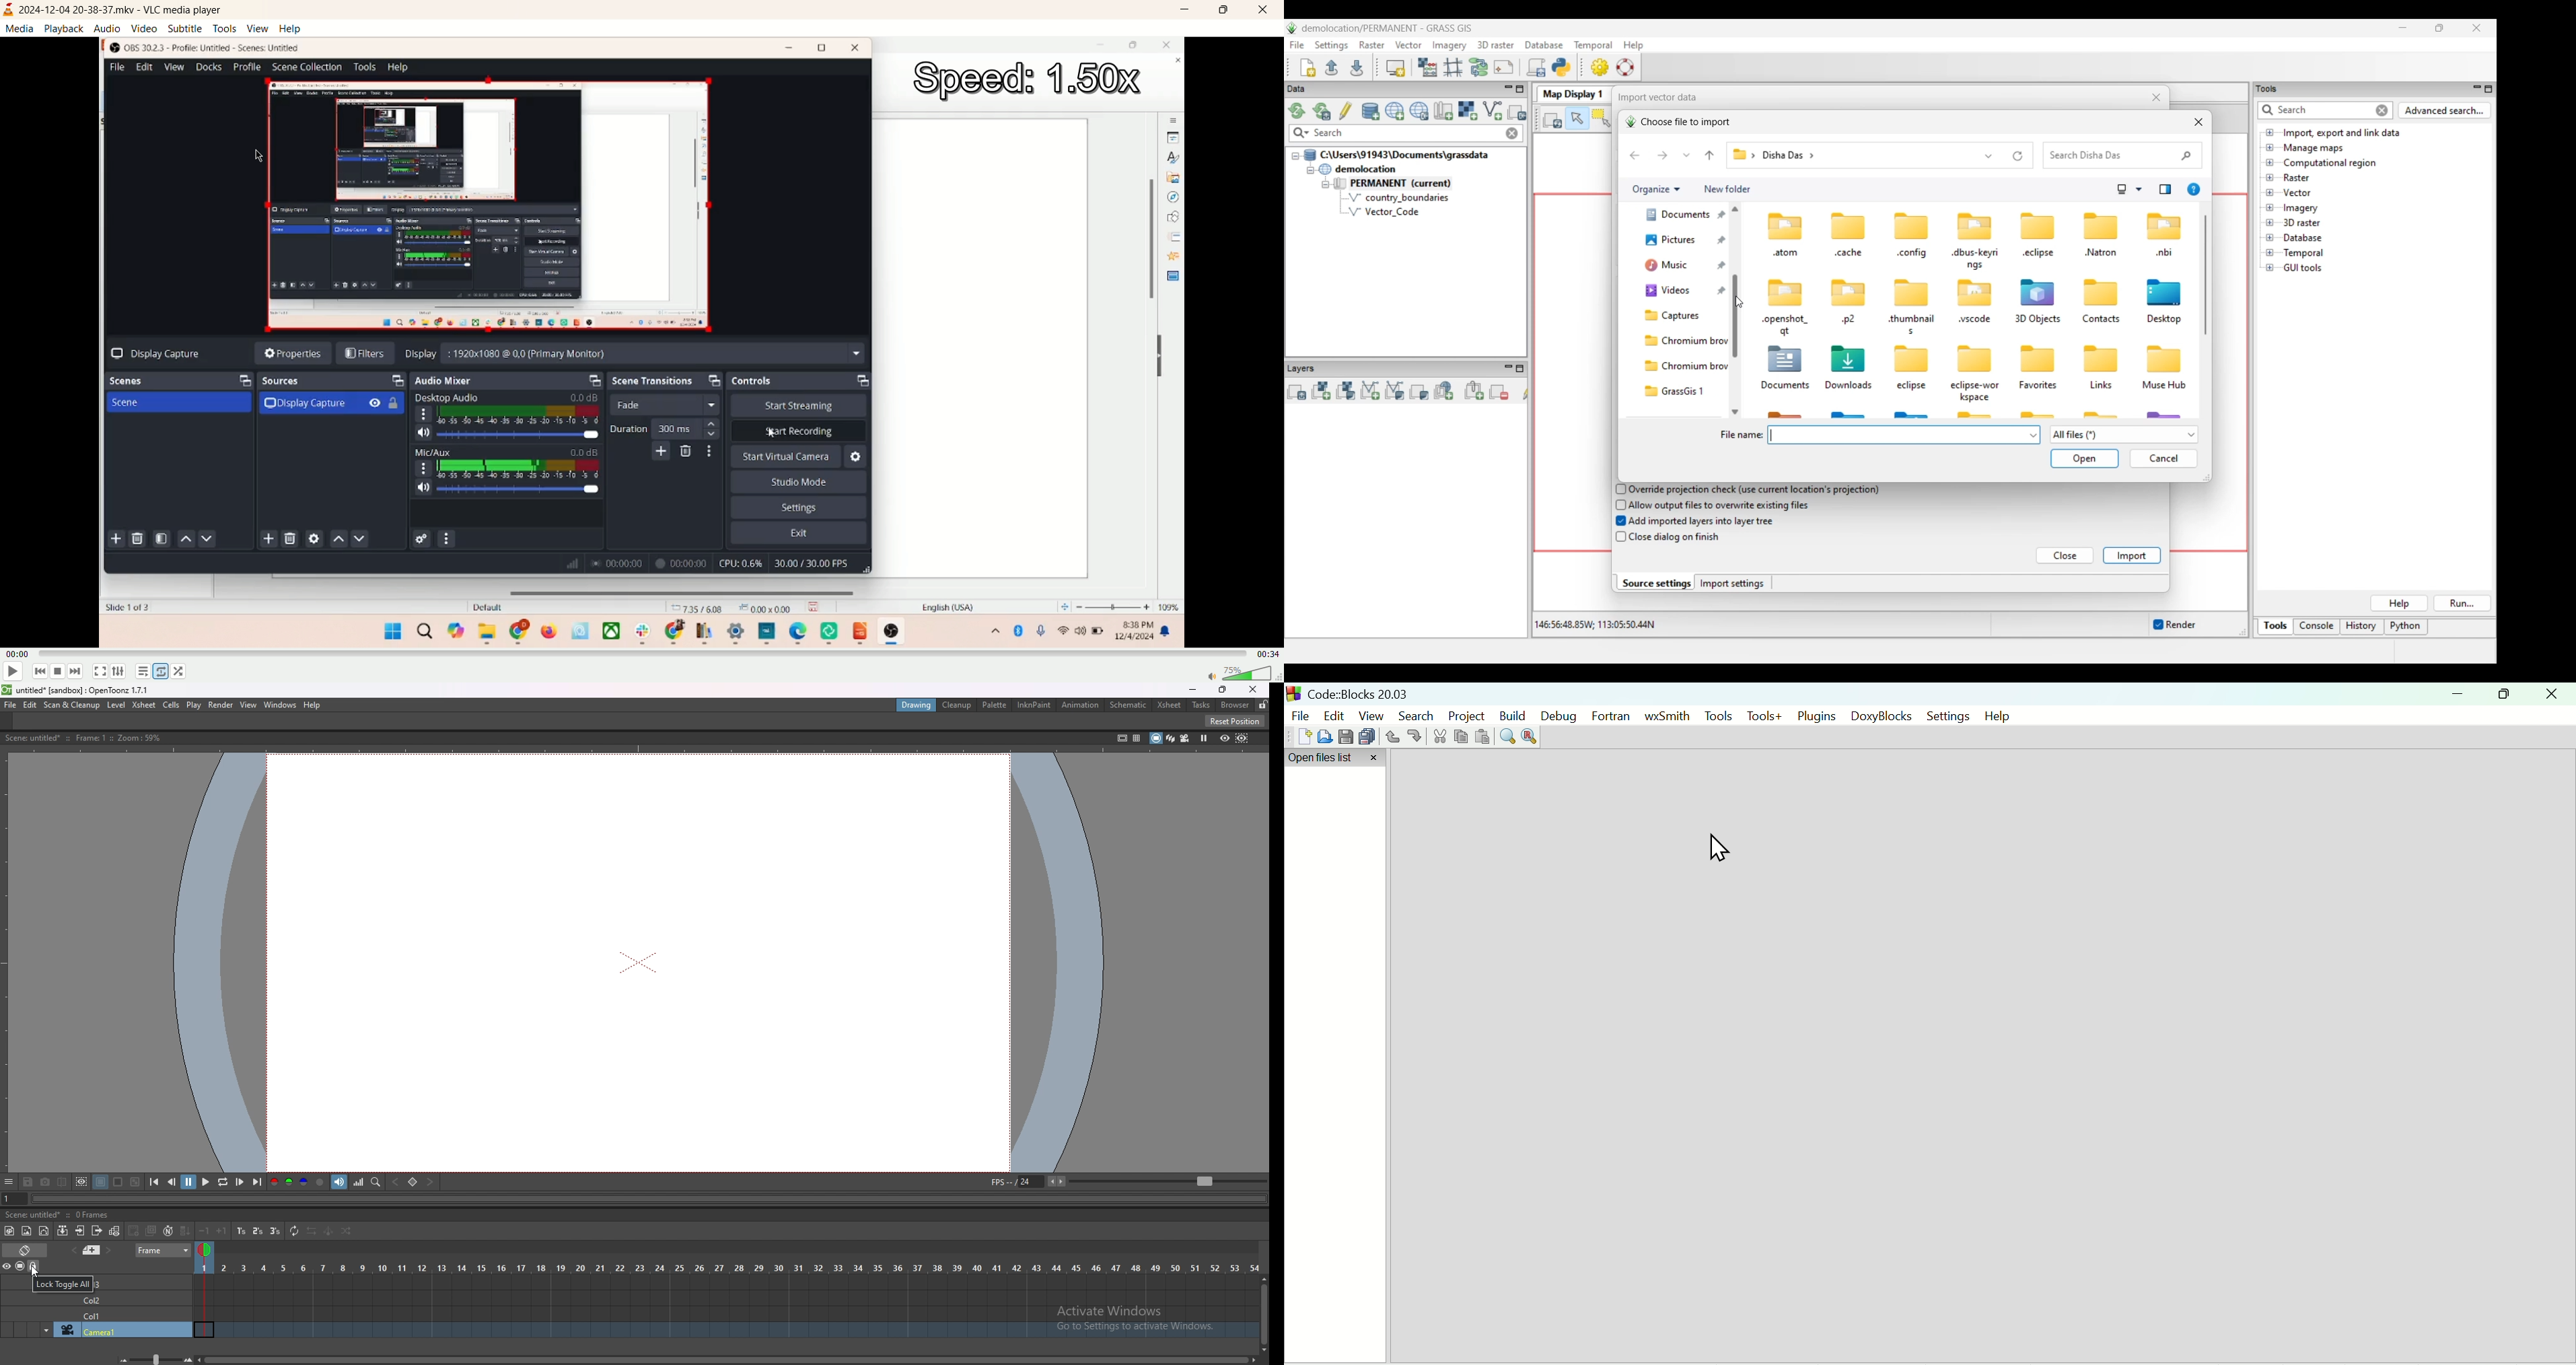 The image size is (2576, 1372). I want to click on Open files list bar, so click(1333, 1062).